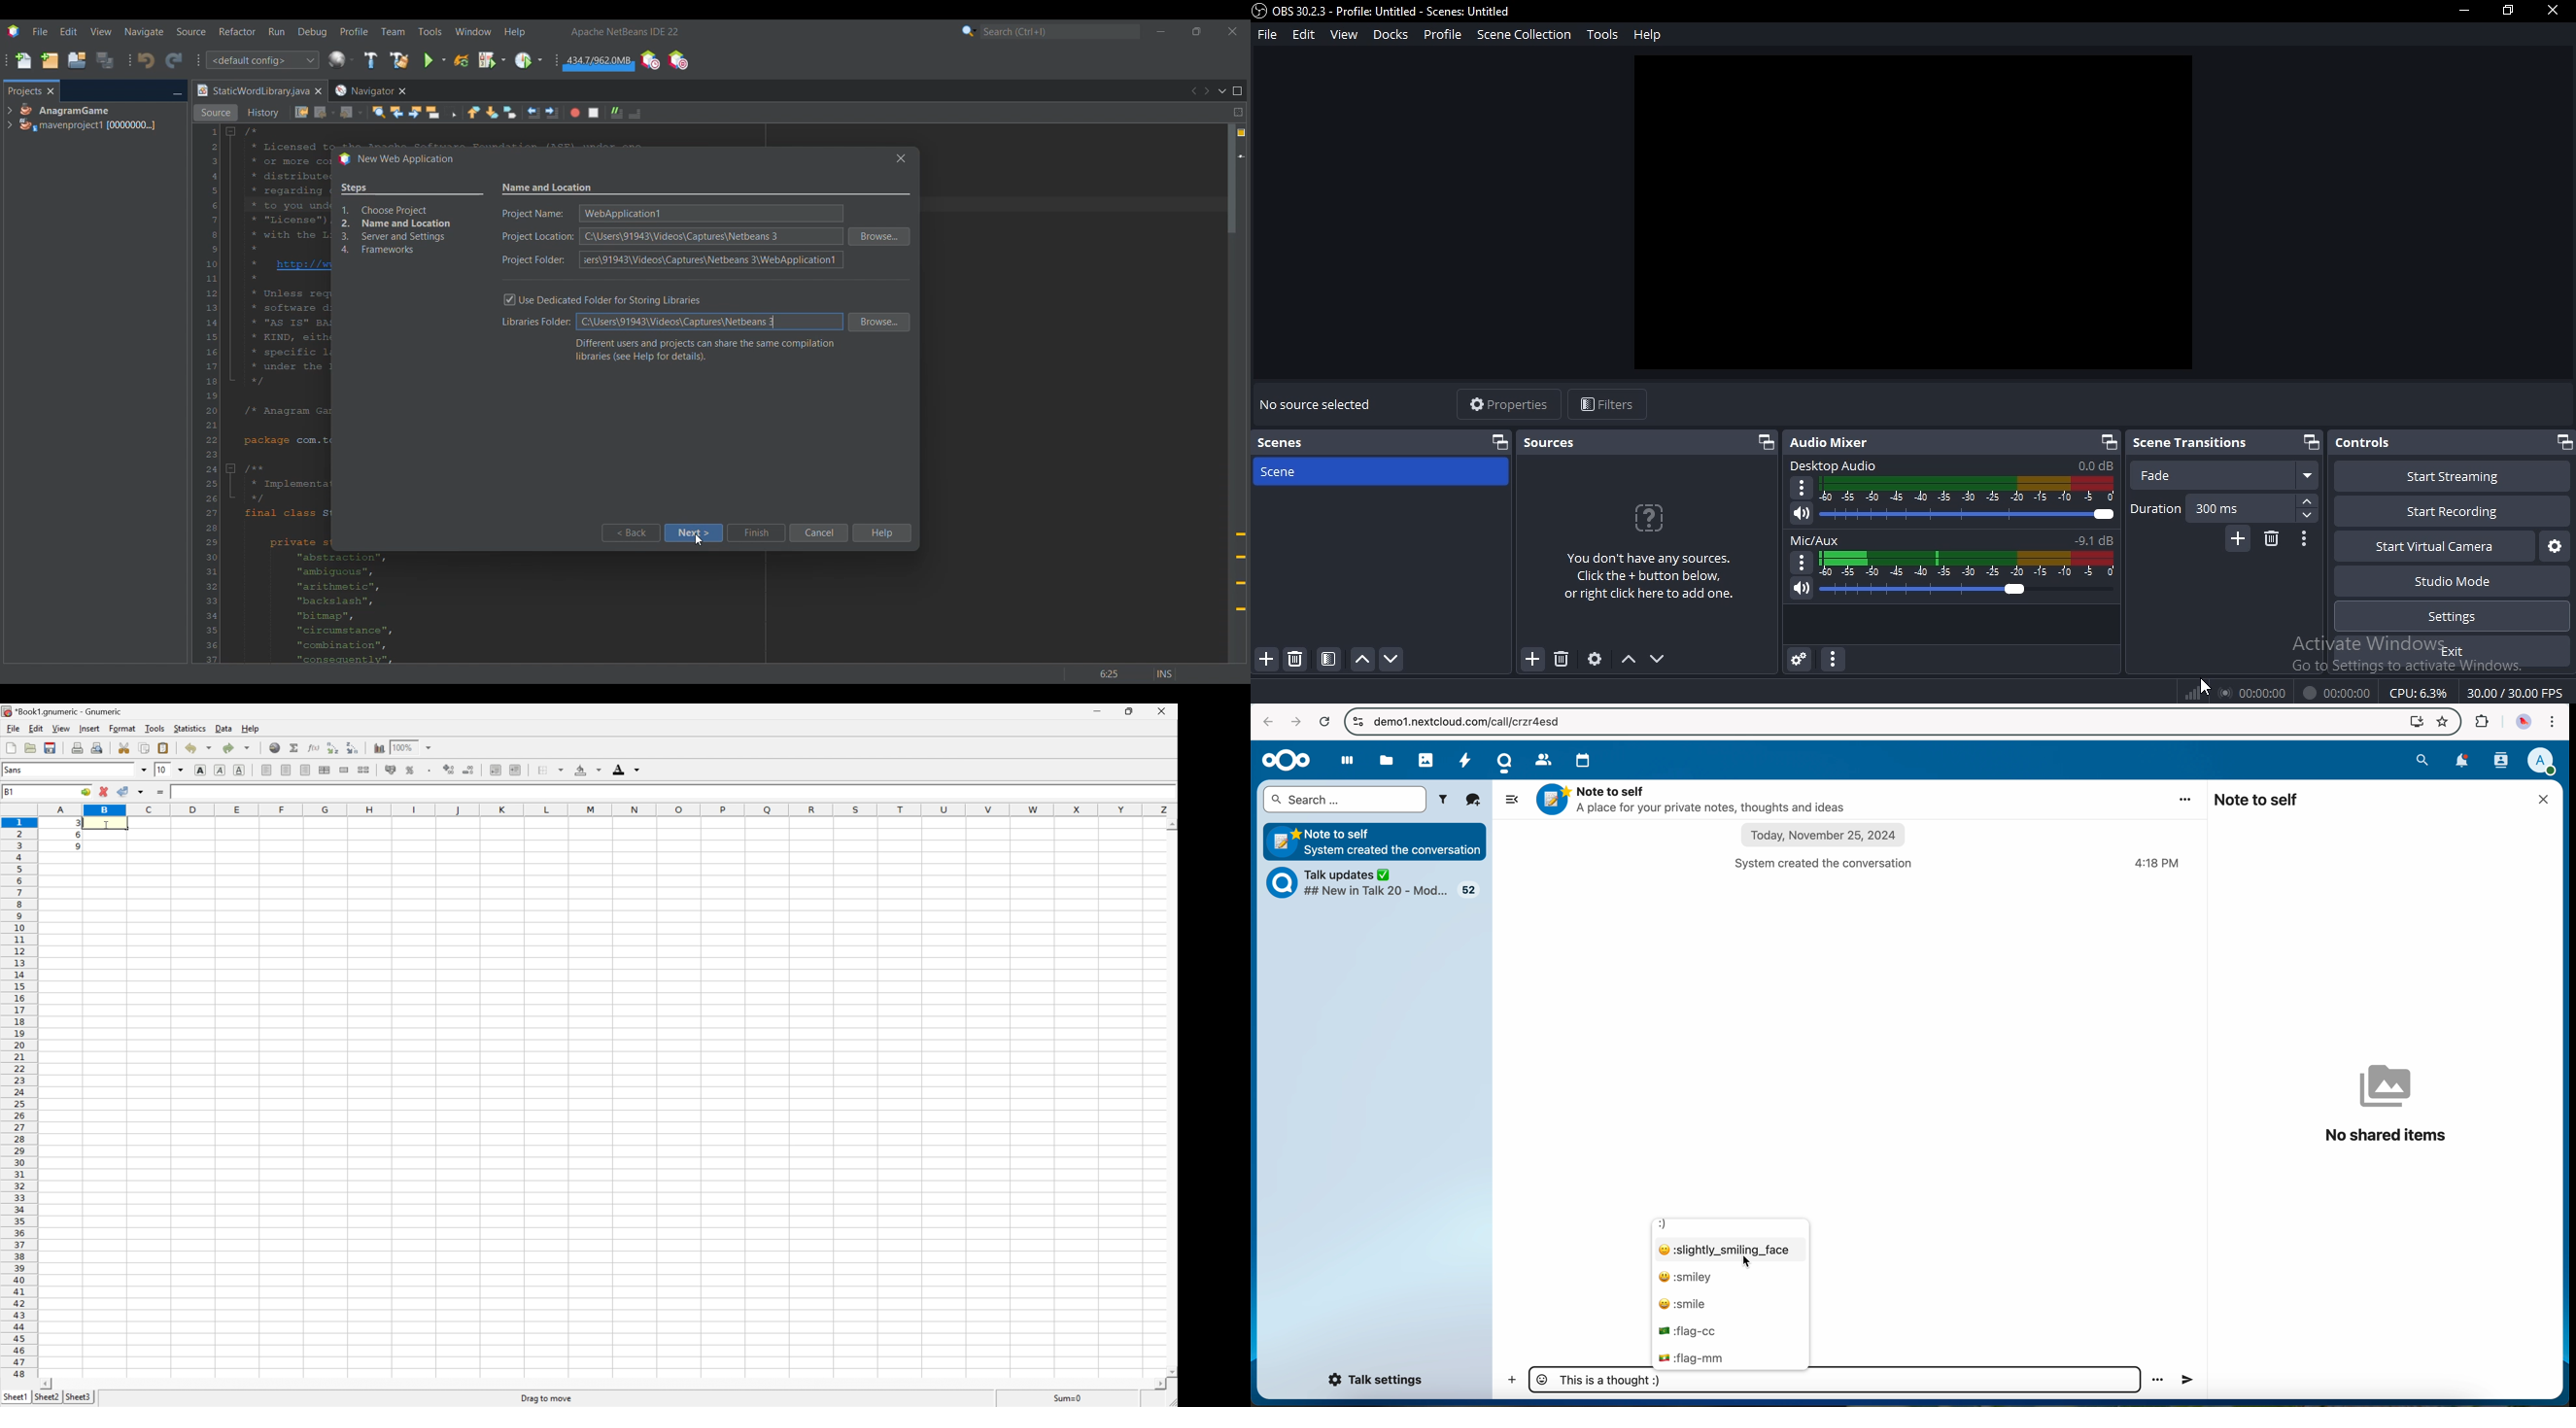 The height and width of the screenshot is (1428, 2576). What do you see at coordinates (1320, 401) in the screenshot?
I see `no source selected` at bounding box center [1320, 401].